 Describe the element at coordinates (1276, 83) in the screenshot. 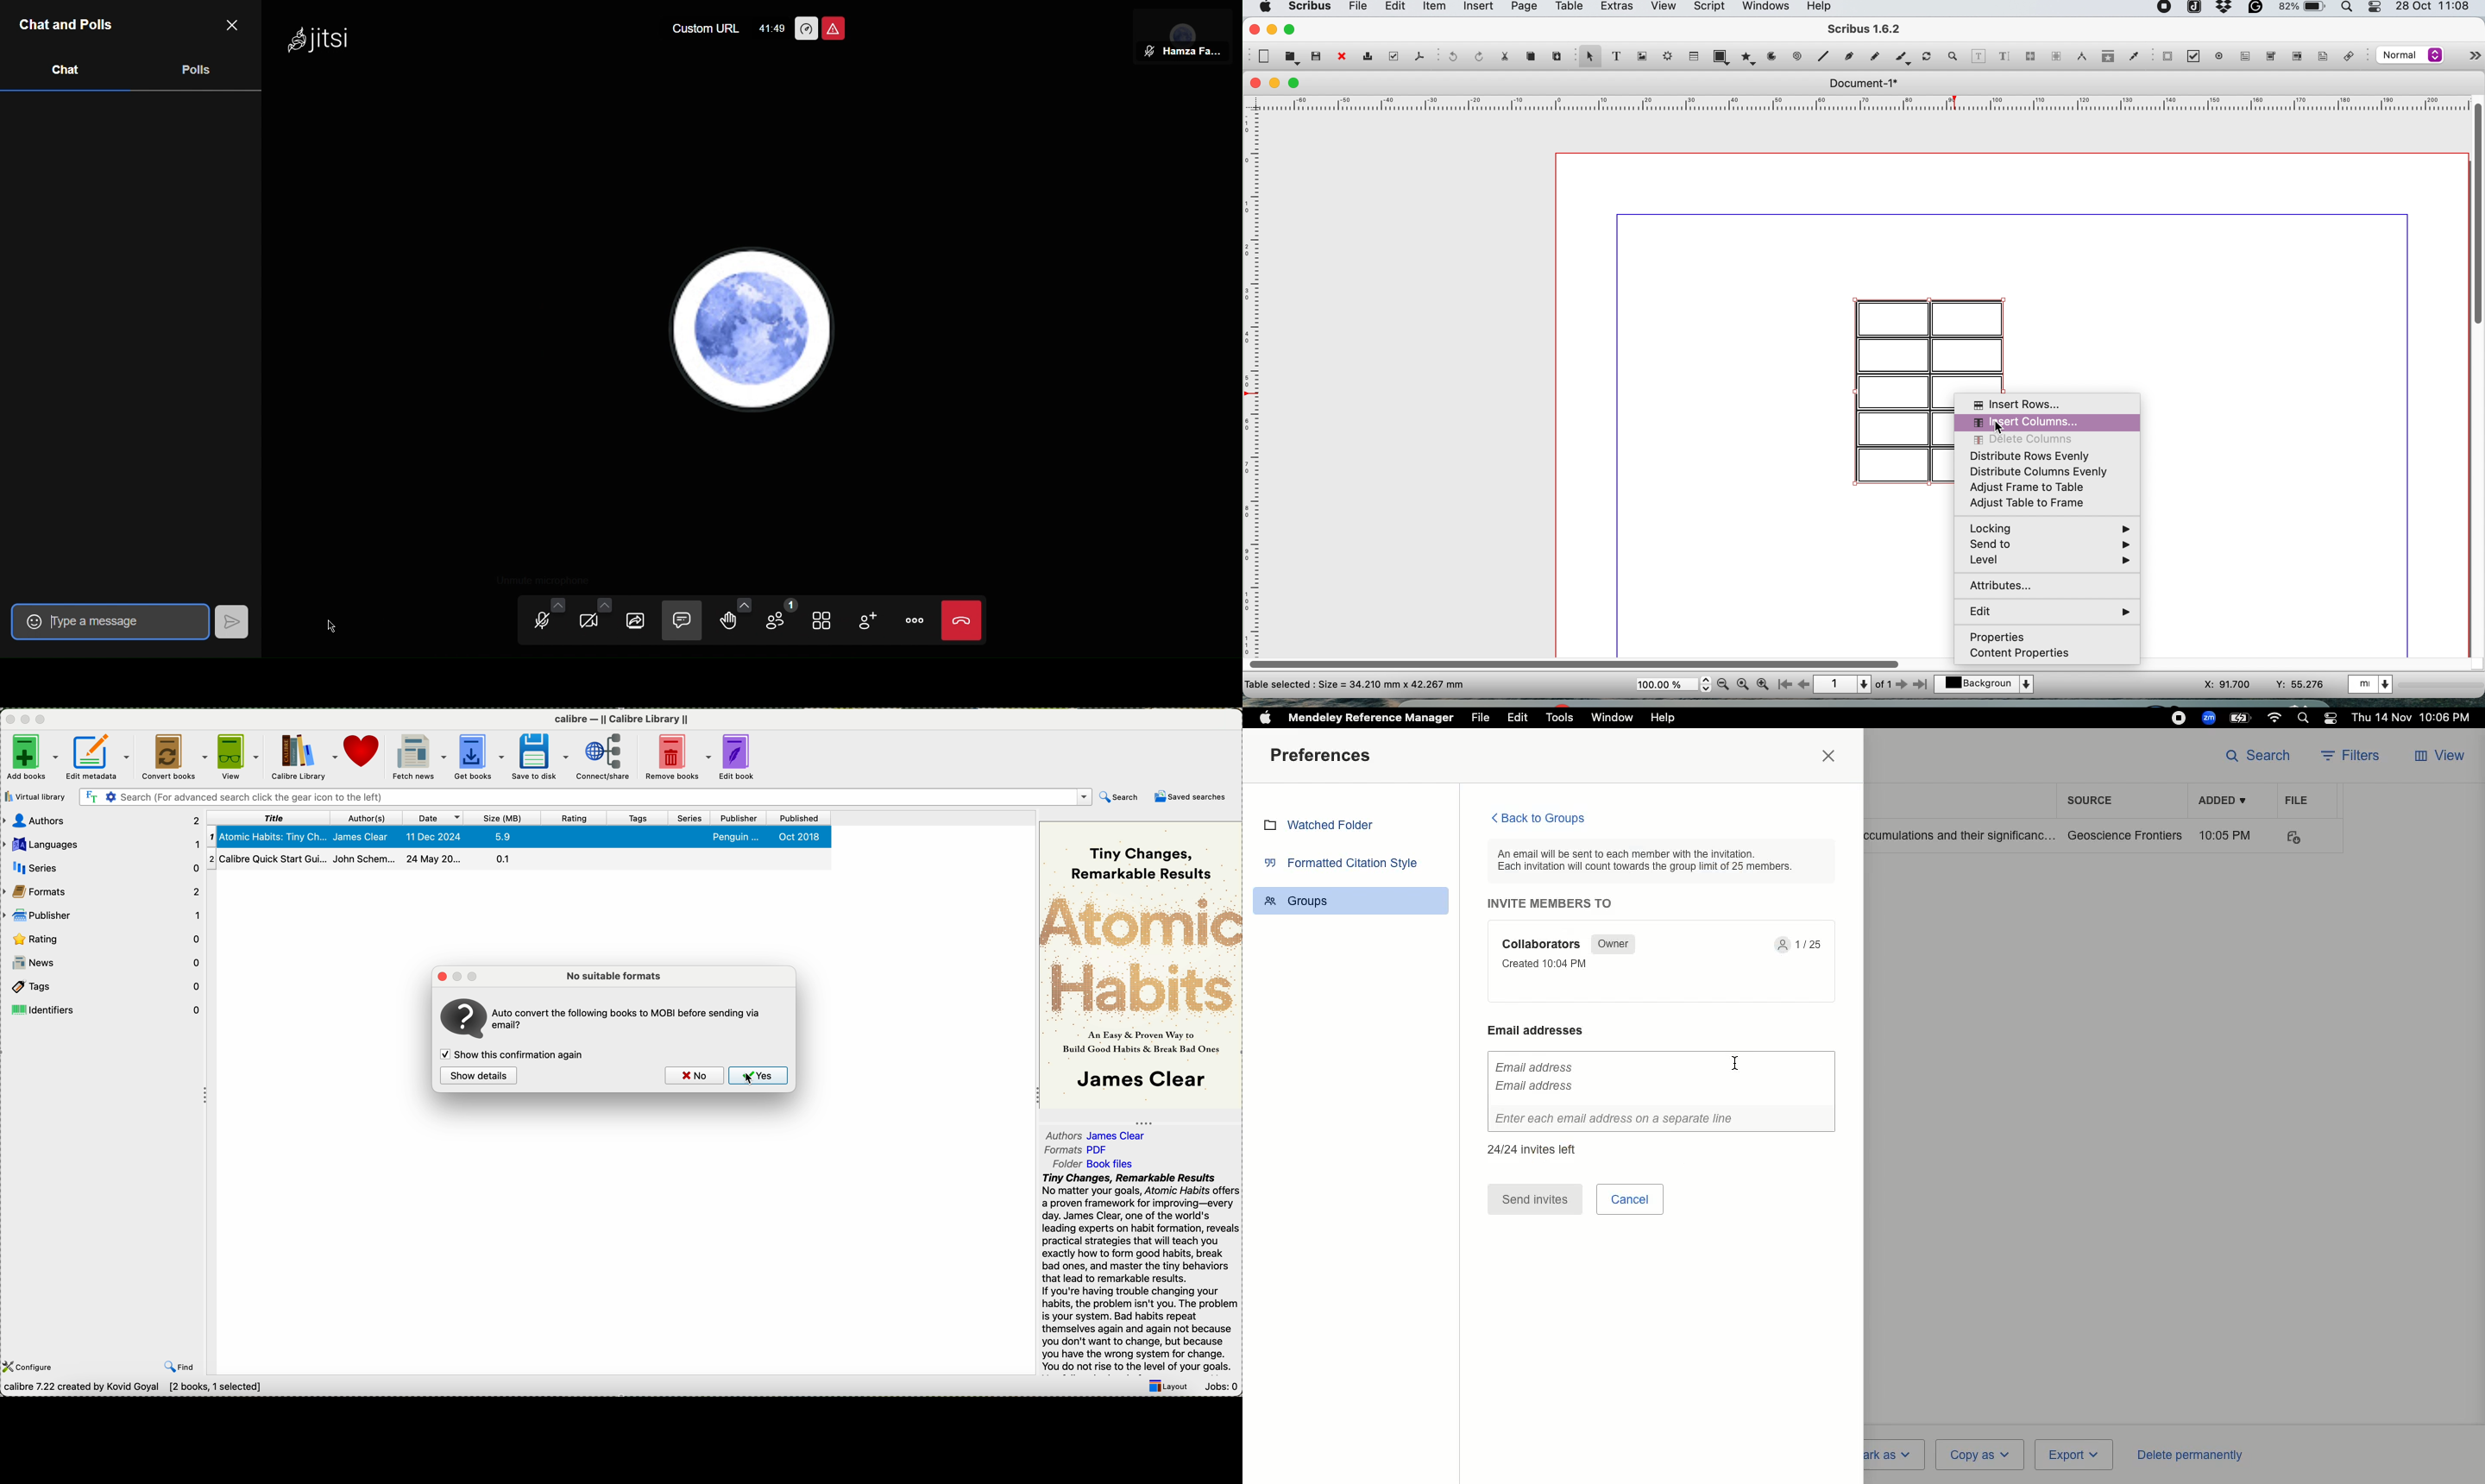

I see `minimise` at that location.